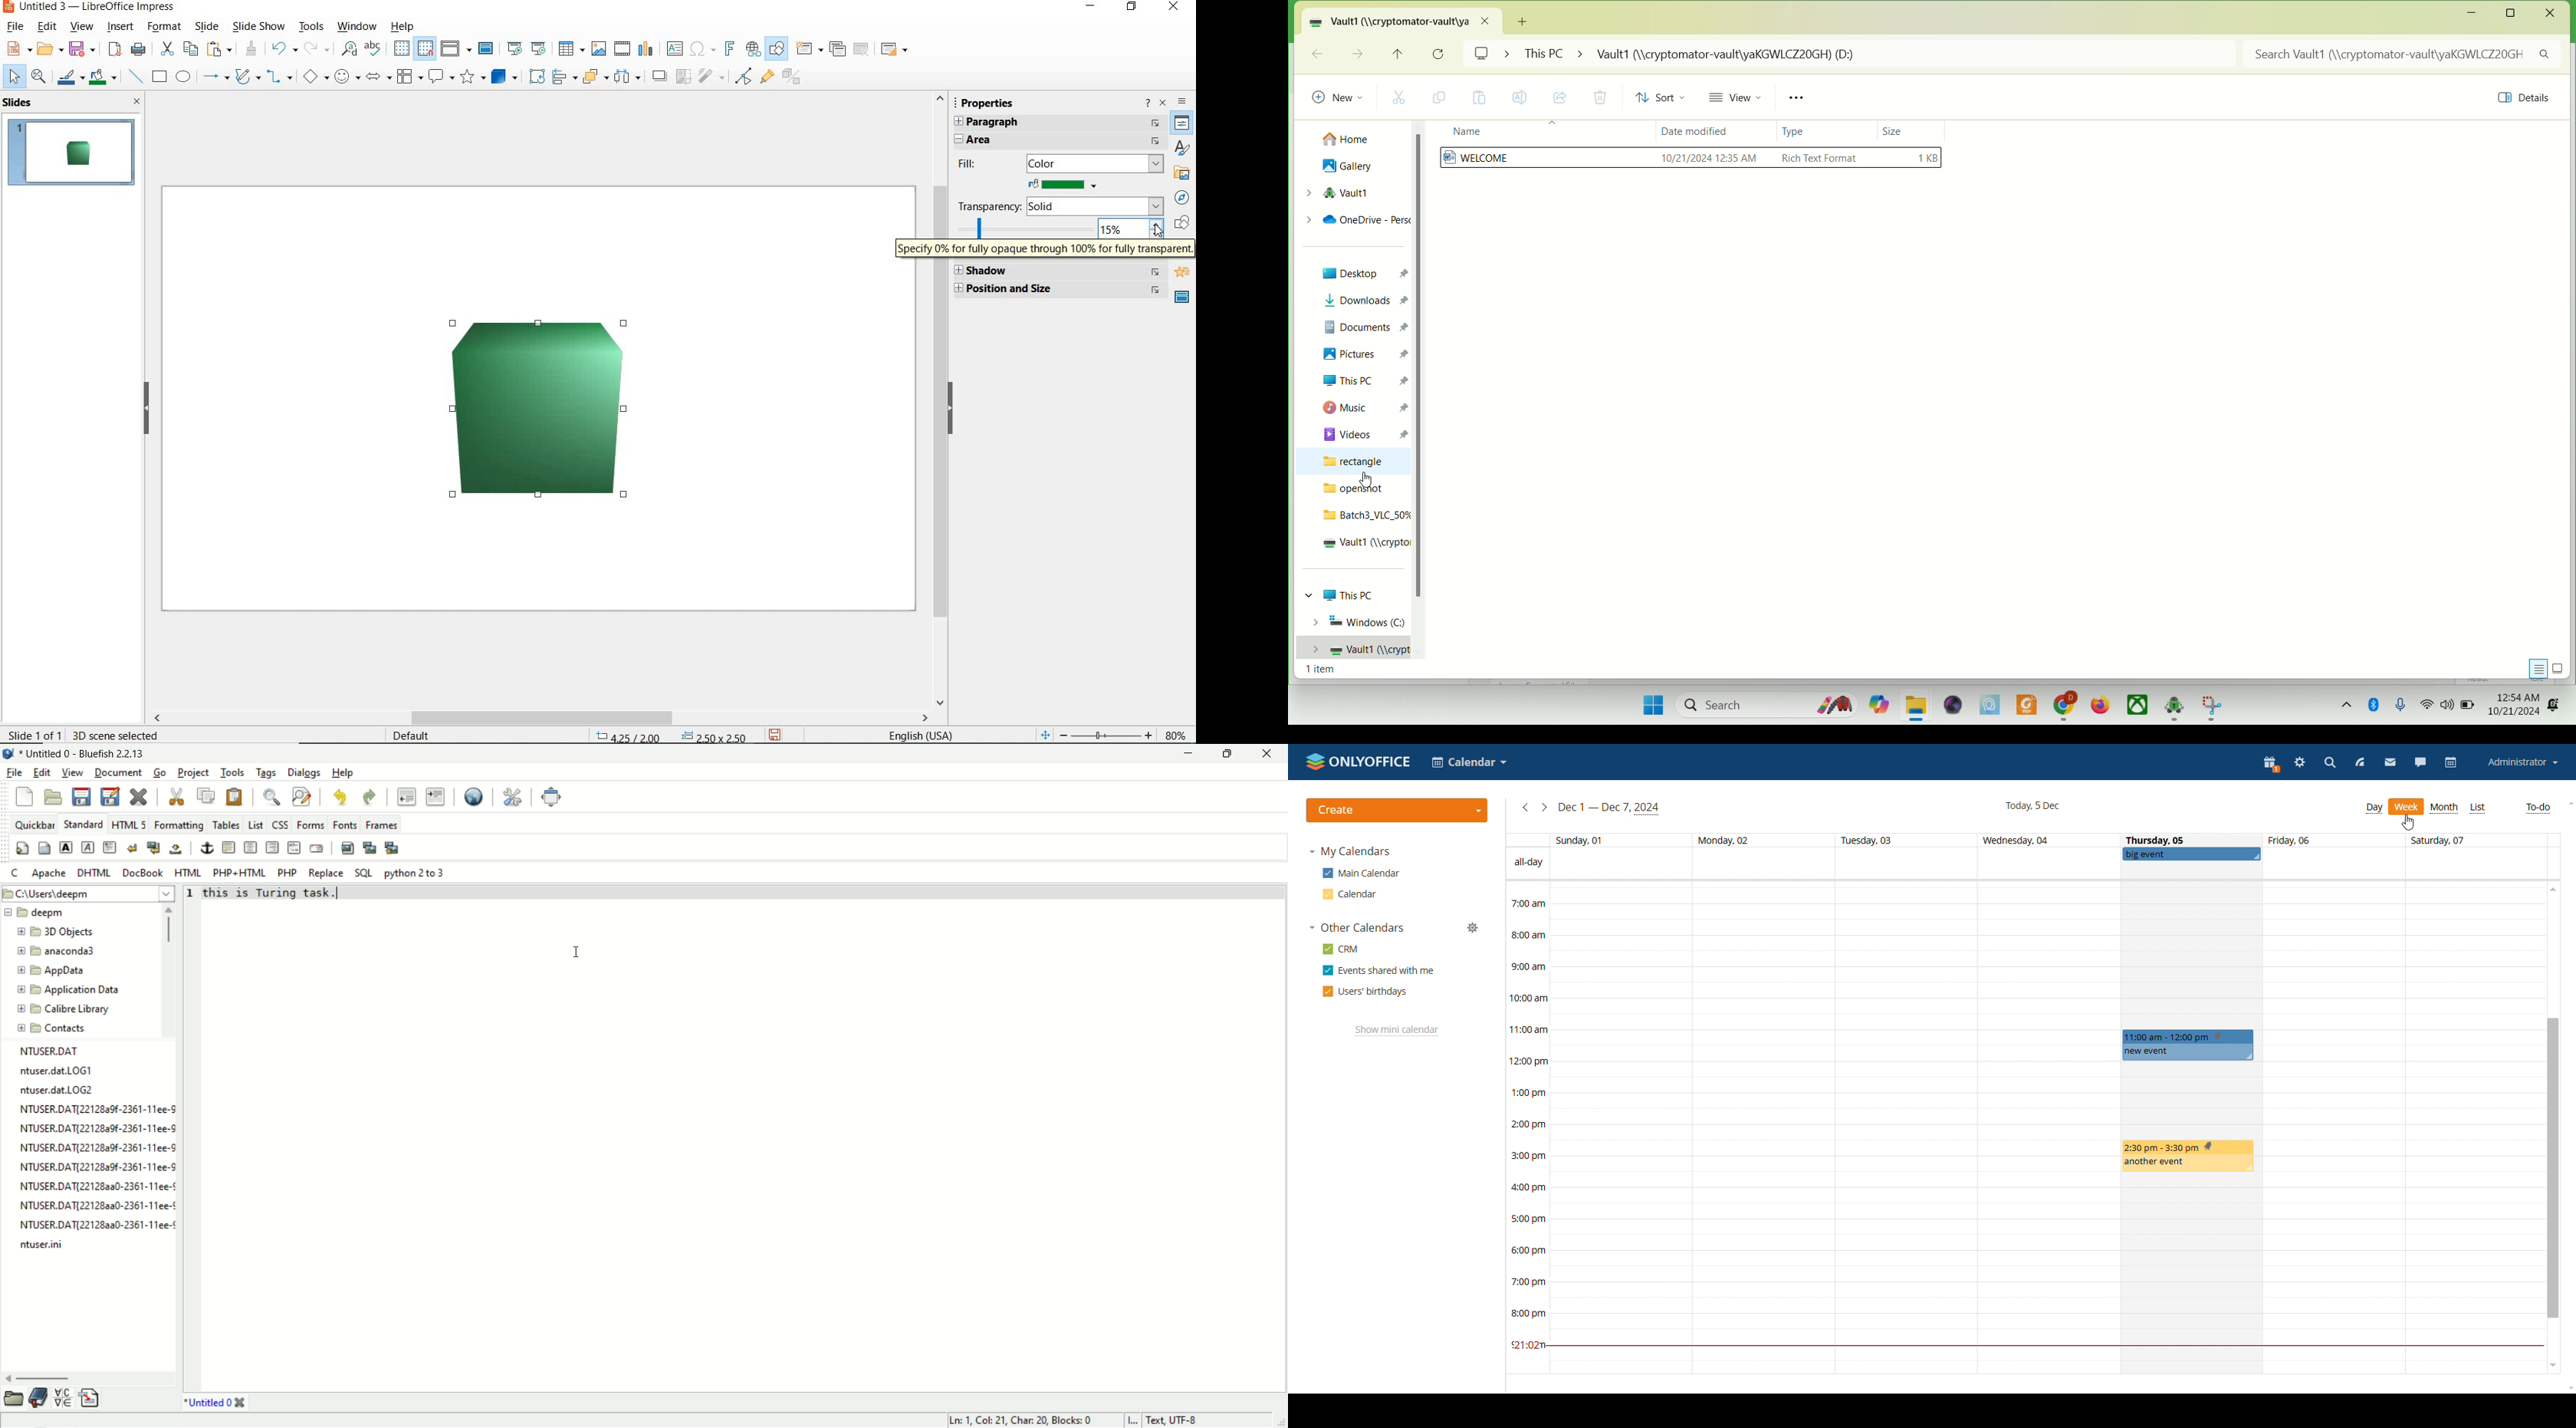 This screenshot has height=1428, width=2576. I want to click on quick settings, so click(23, 849).